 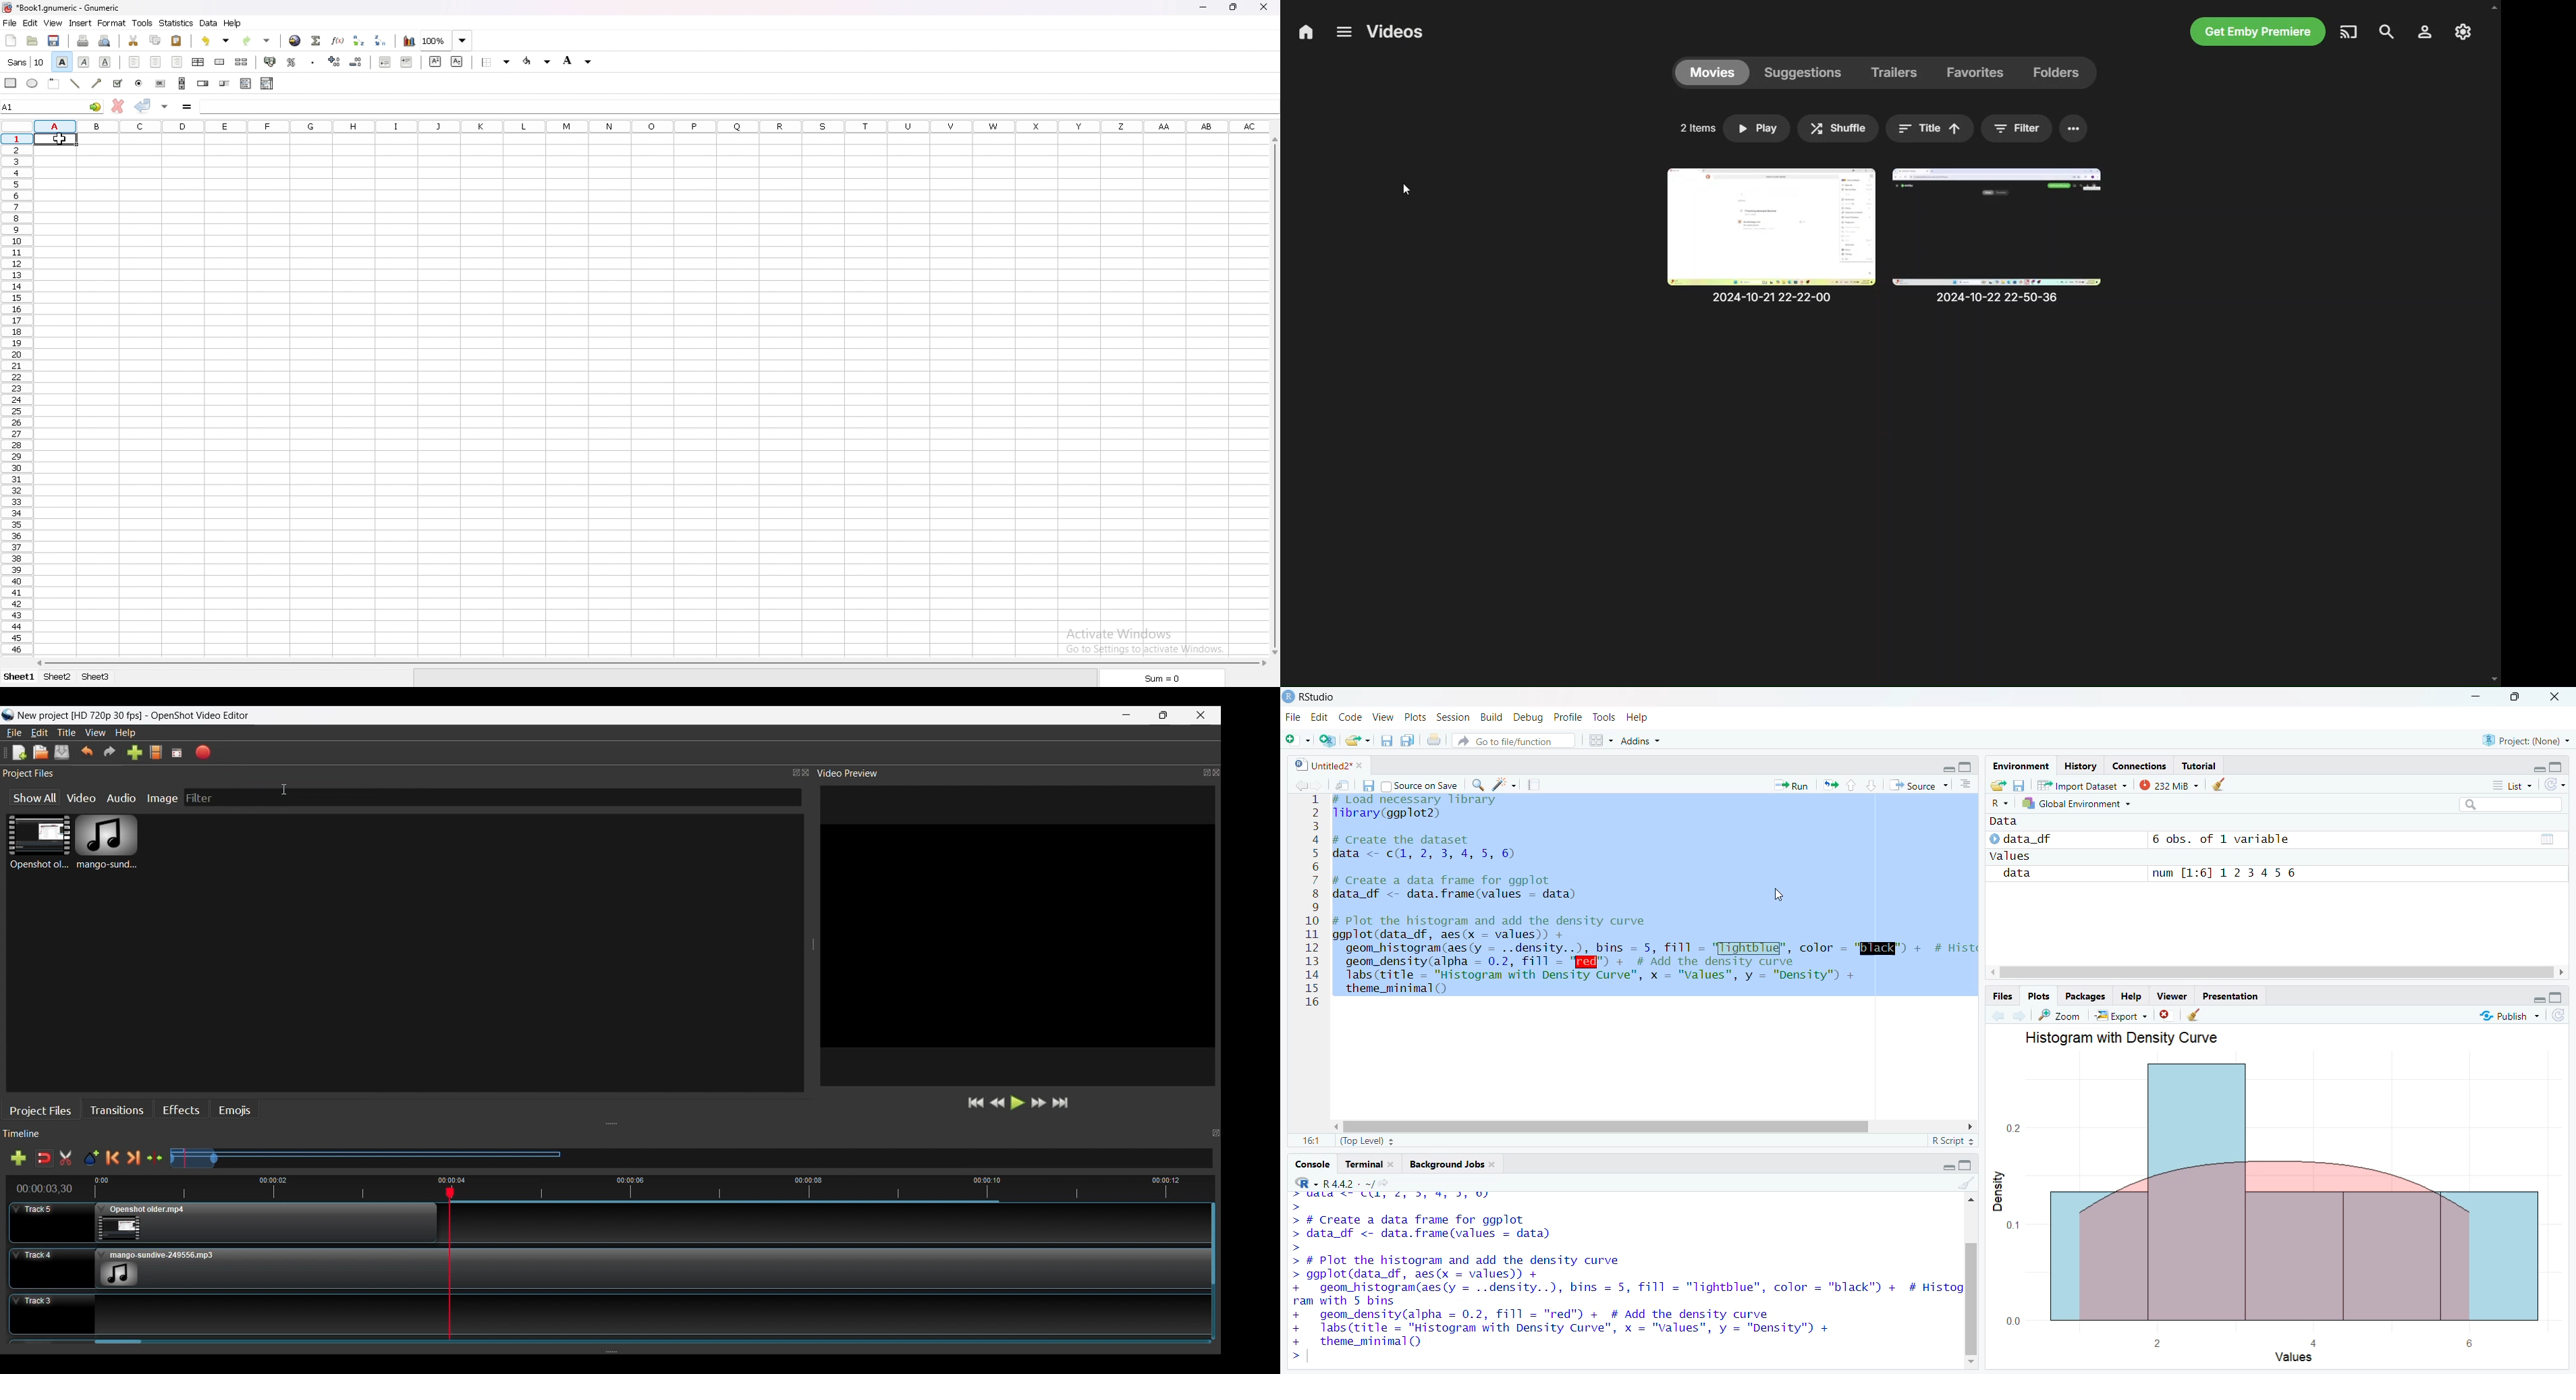 What do you see at coordinates (199, 63) in the screenshot?
I see `centre horizontally` at bounding box center [199, 63].